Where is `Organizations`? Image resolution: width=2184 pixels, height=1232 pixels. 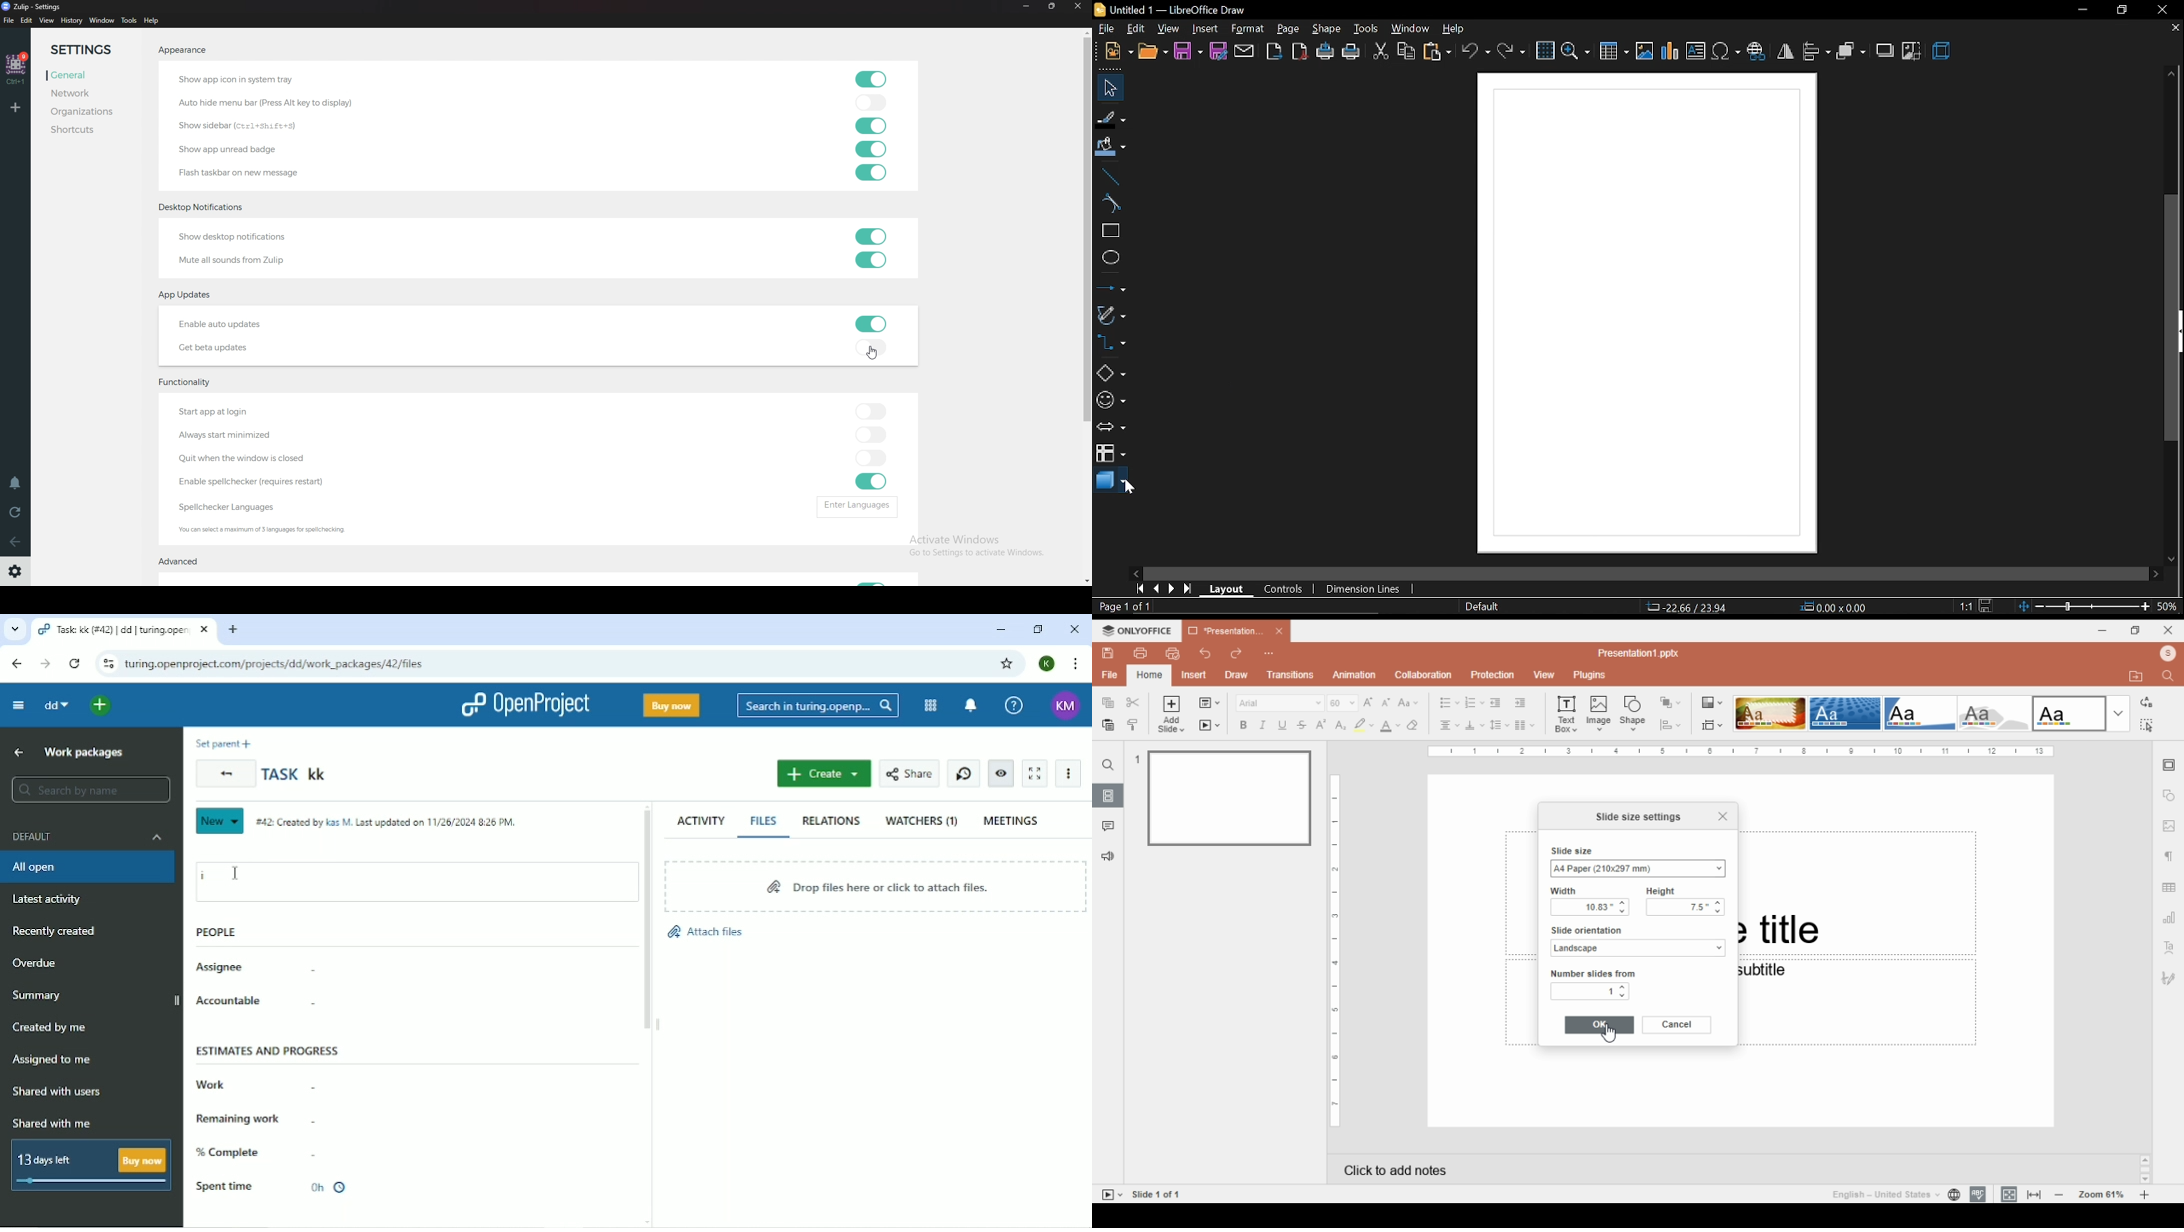 Organizations is located at coordinates (93, 111).